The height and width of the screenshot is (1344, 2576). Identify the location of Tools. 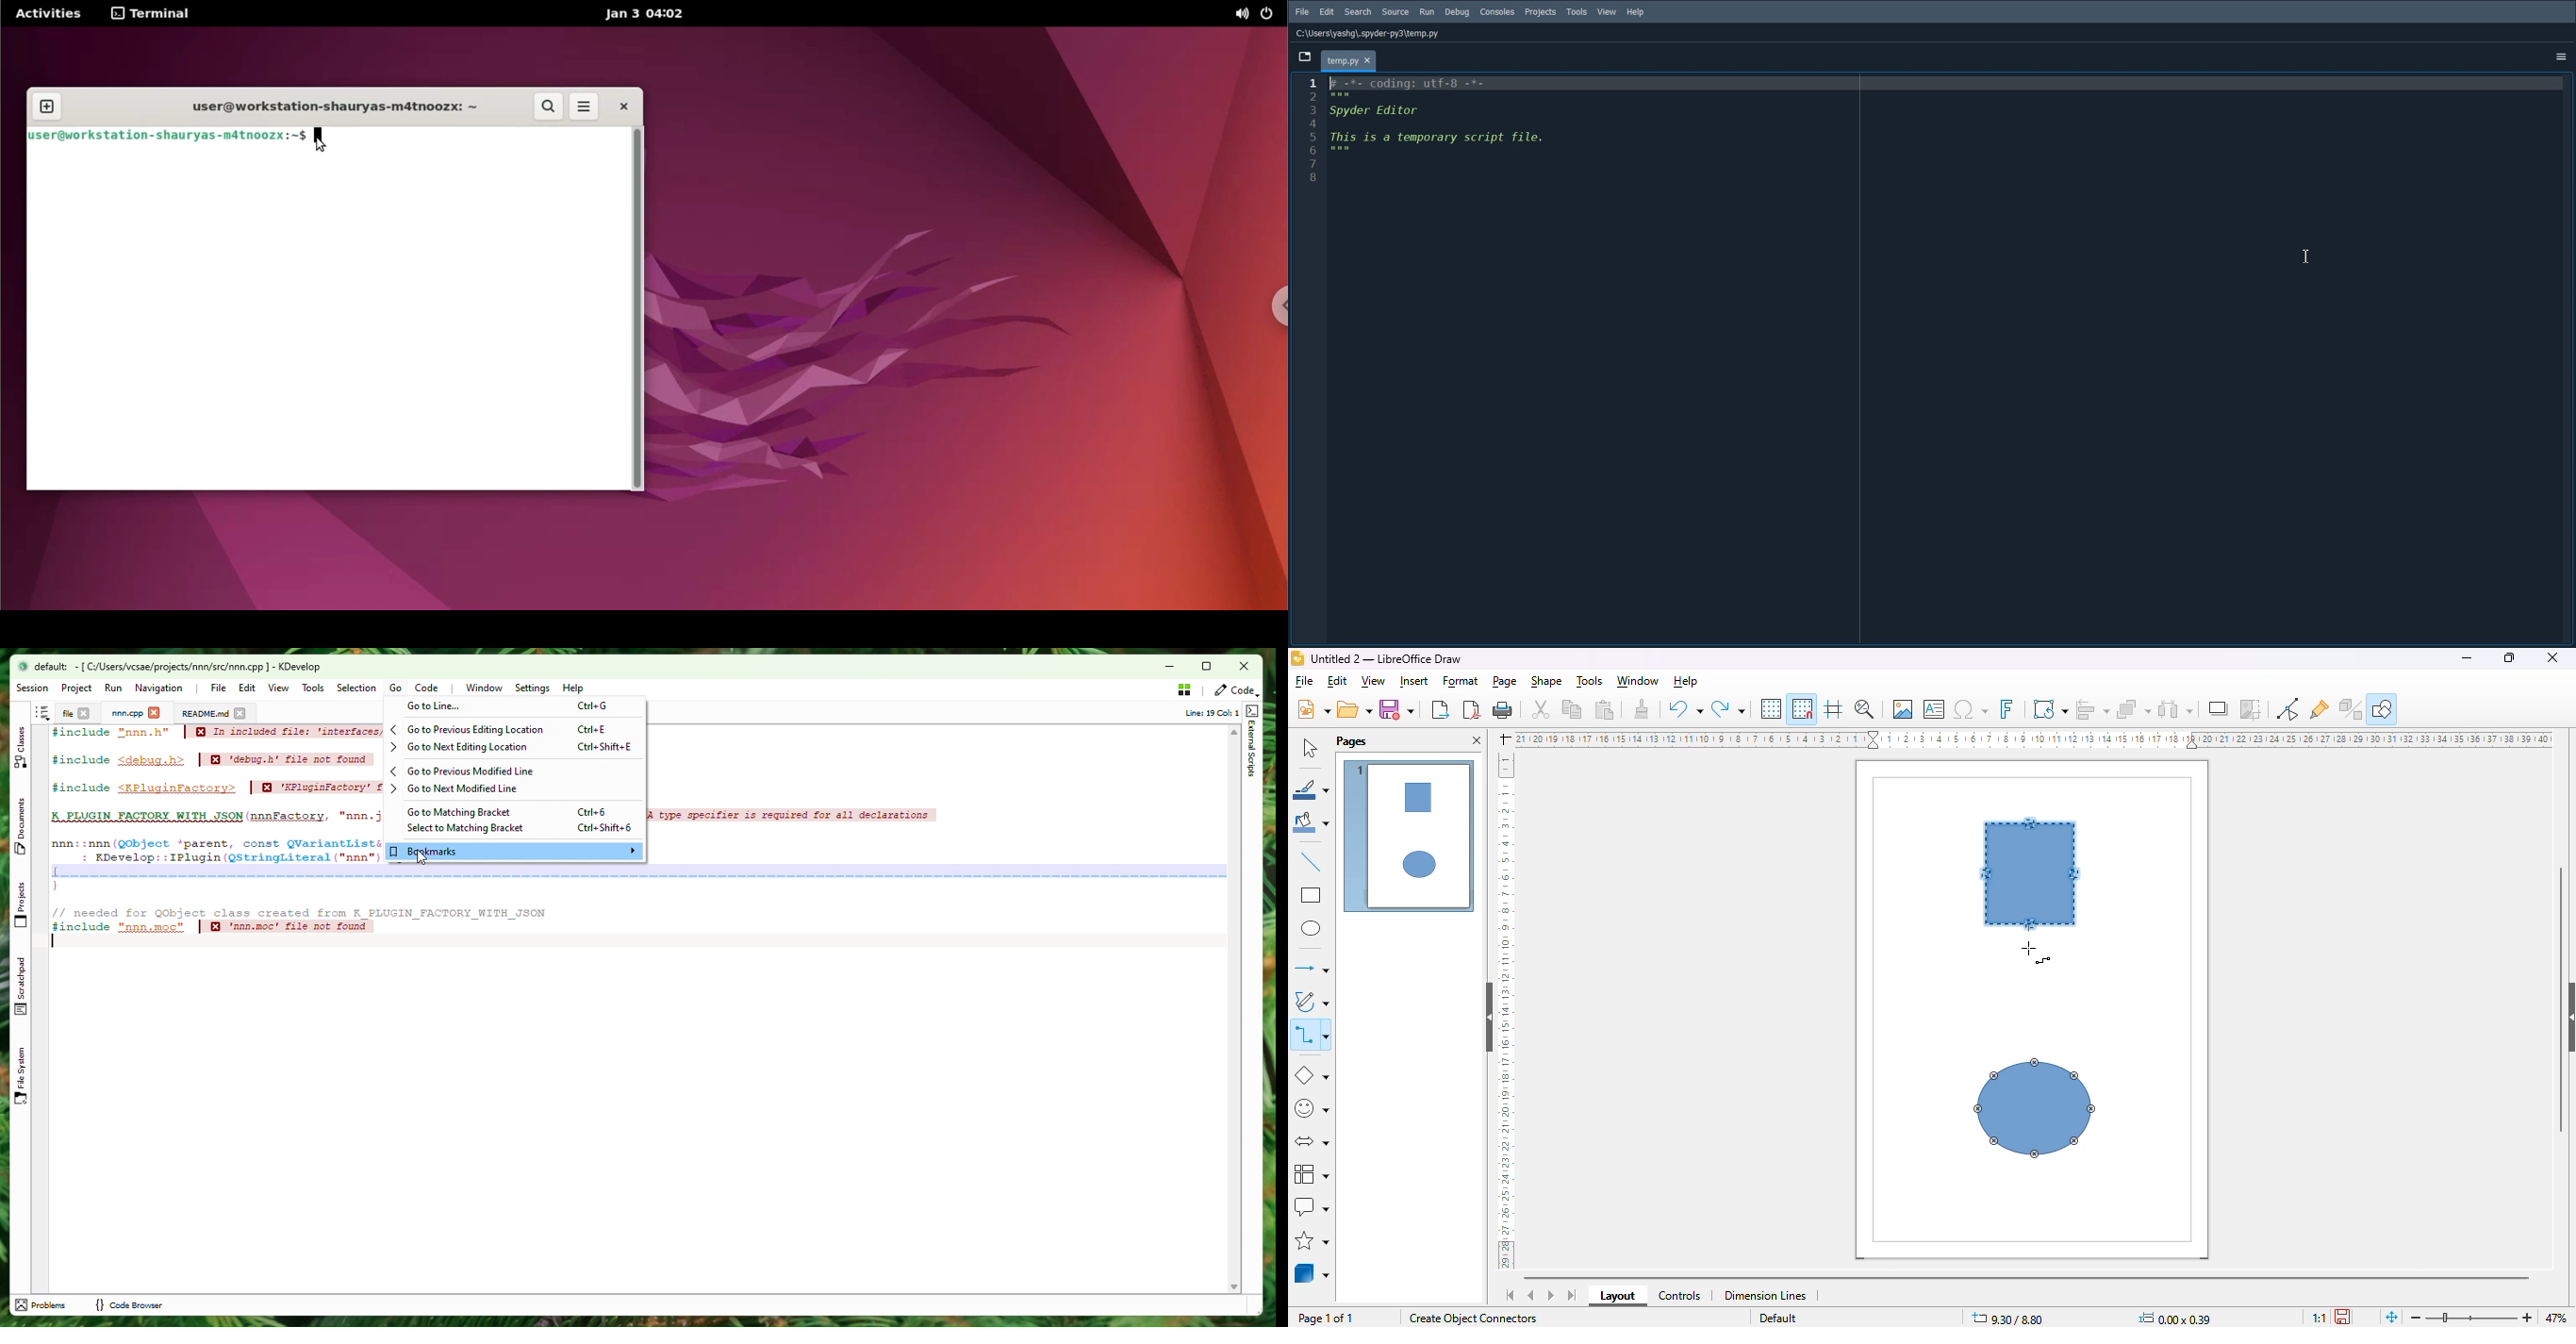
(1577, 12).